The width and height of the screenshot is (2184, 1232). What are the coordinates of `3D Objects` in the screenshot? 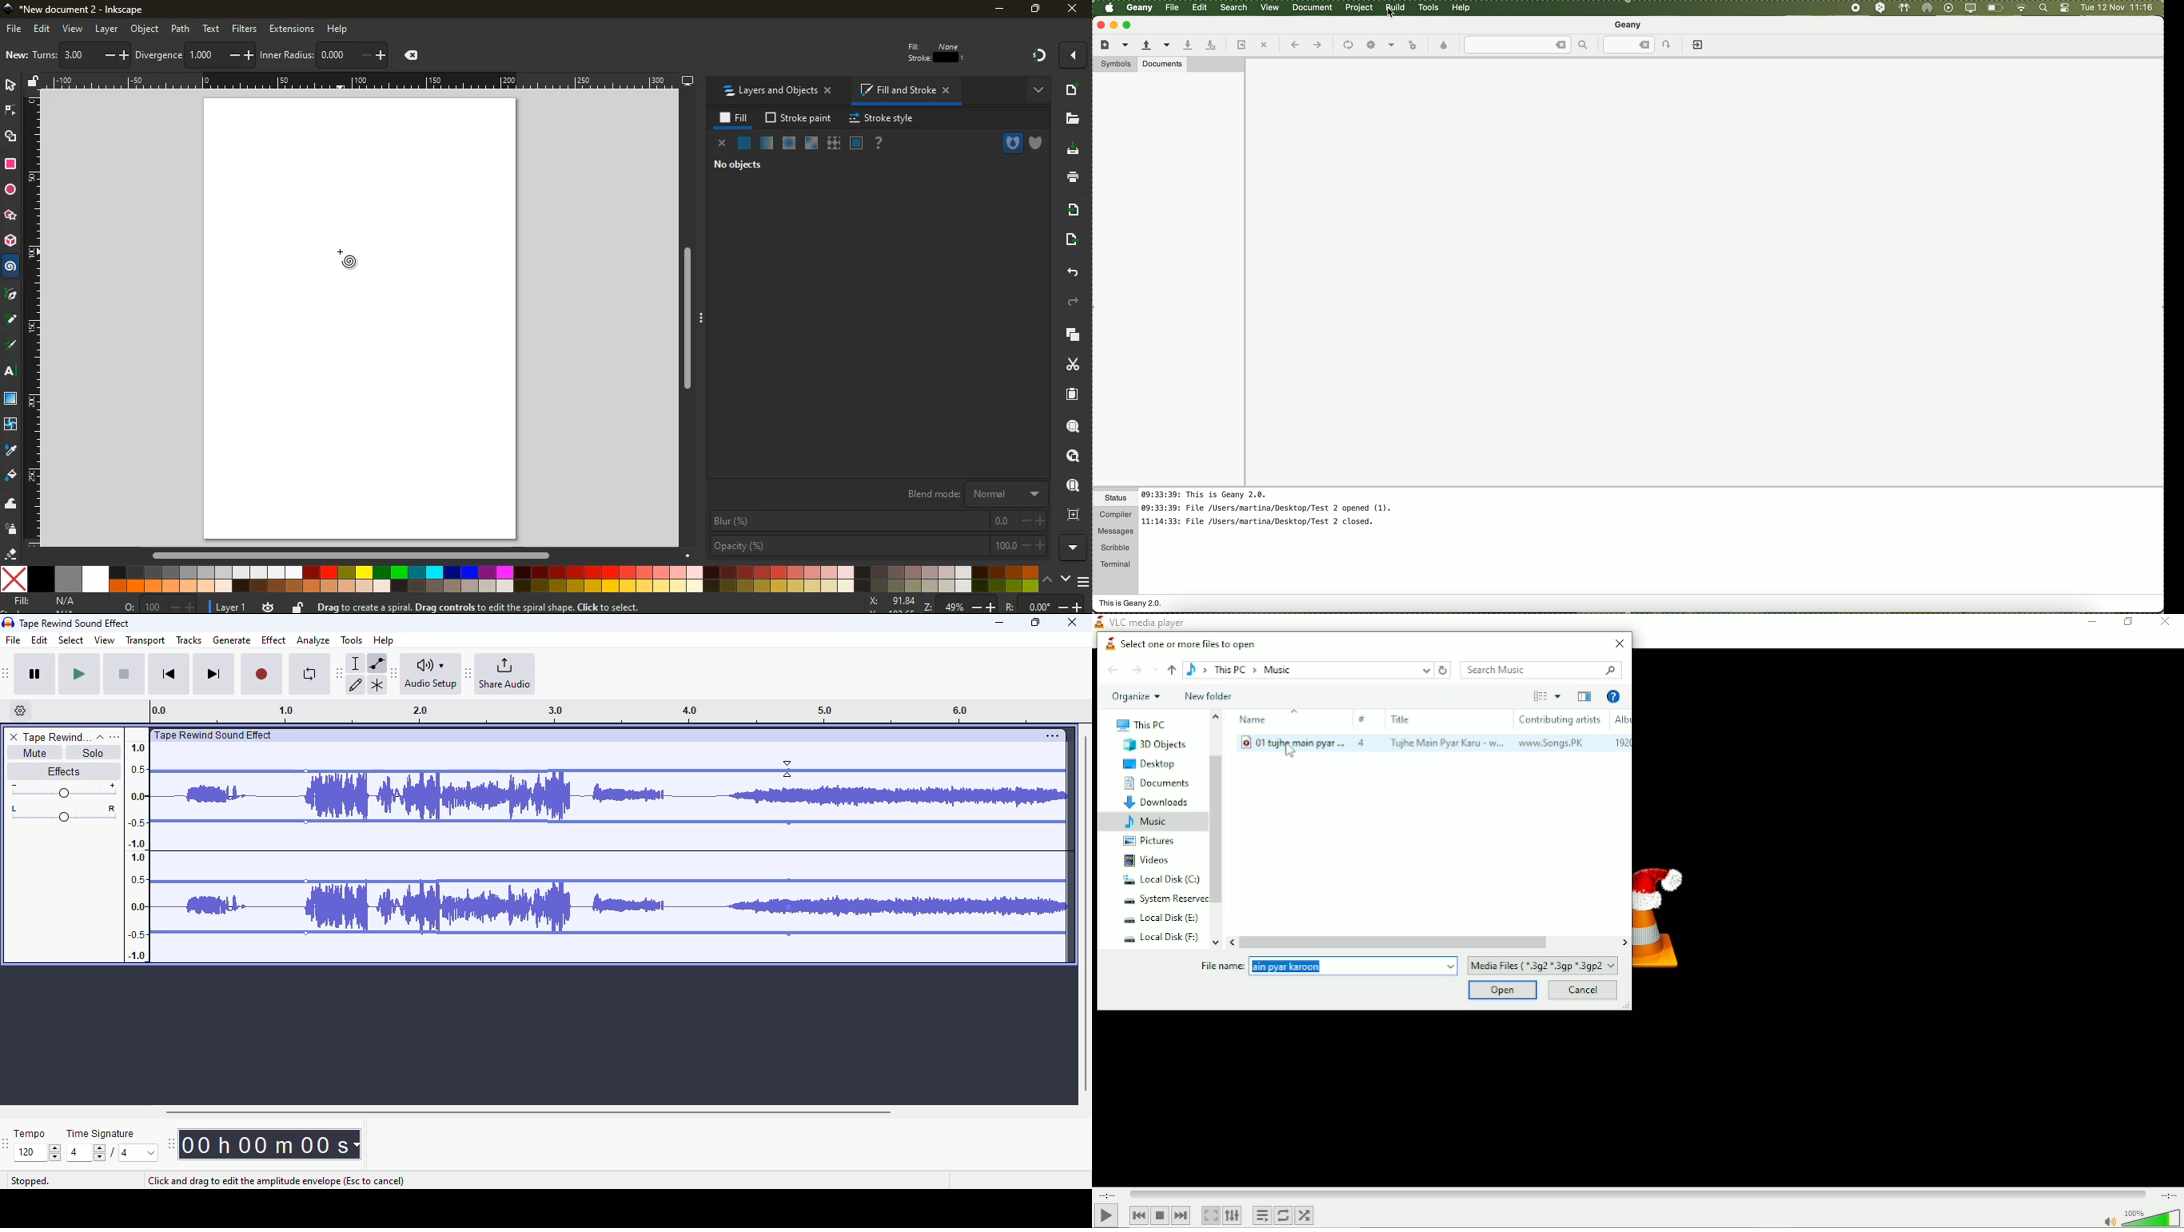 It's located at (1151, 745).